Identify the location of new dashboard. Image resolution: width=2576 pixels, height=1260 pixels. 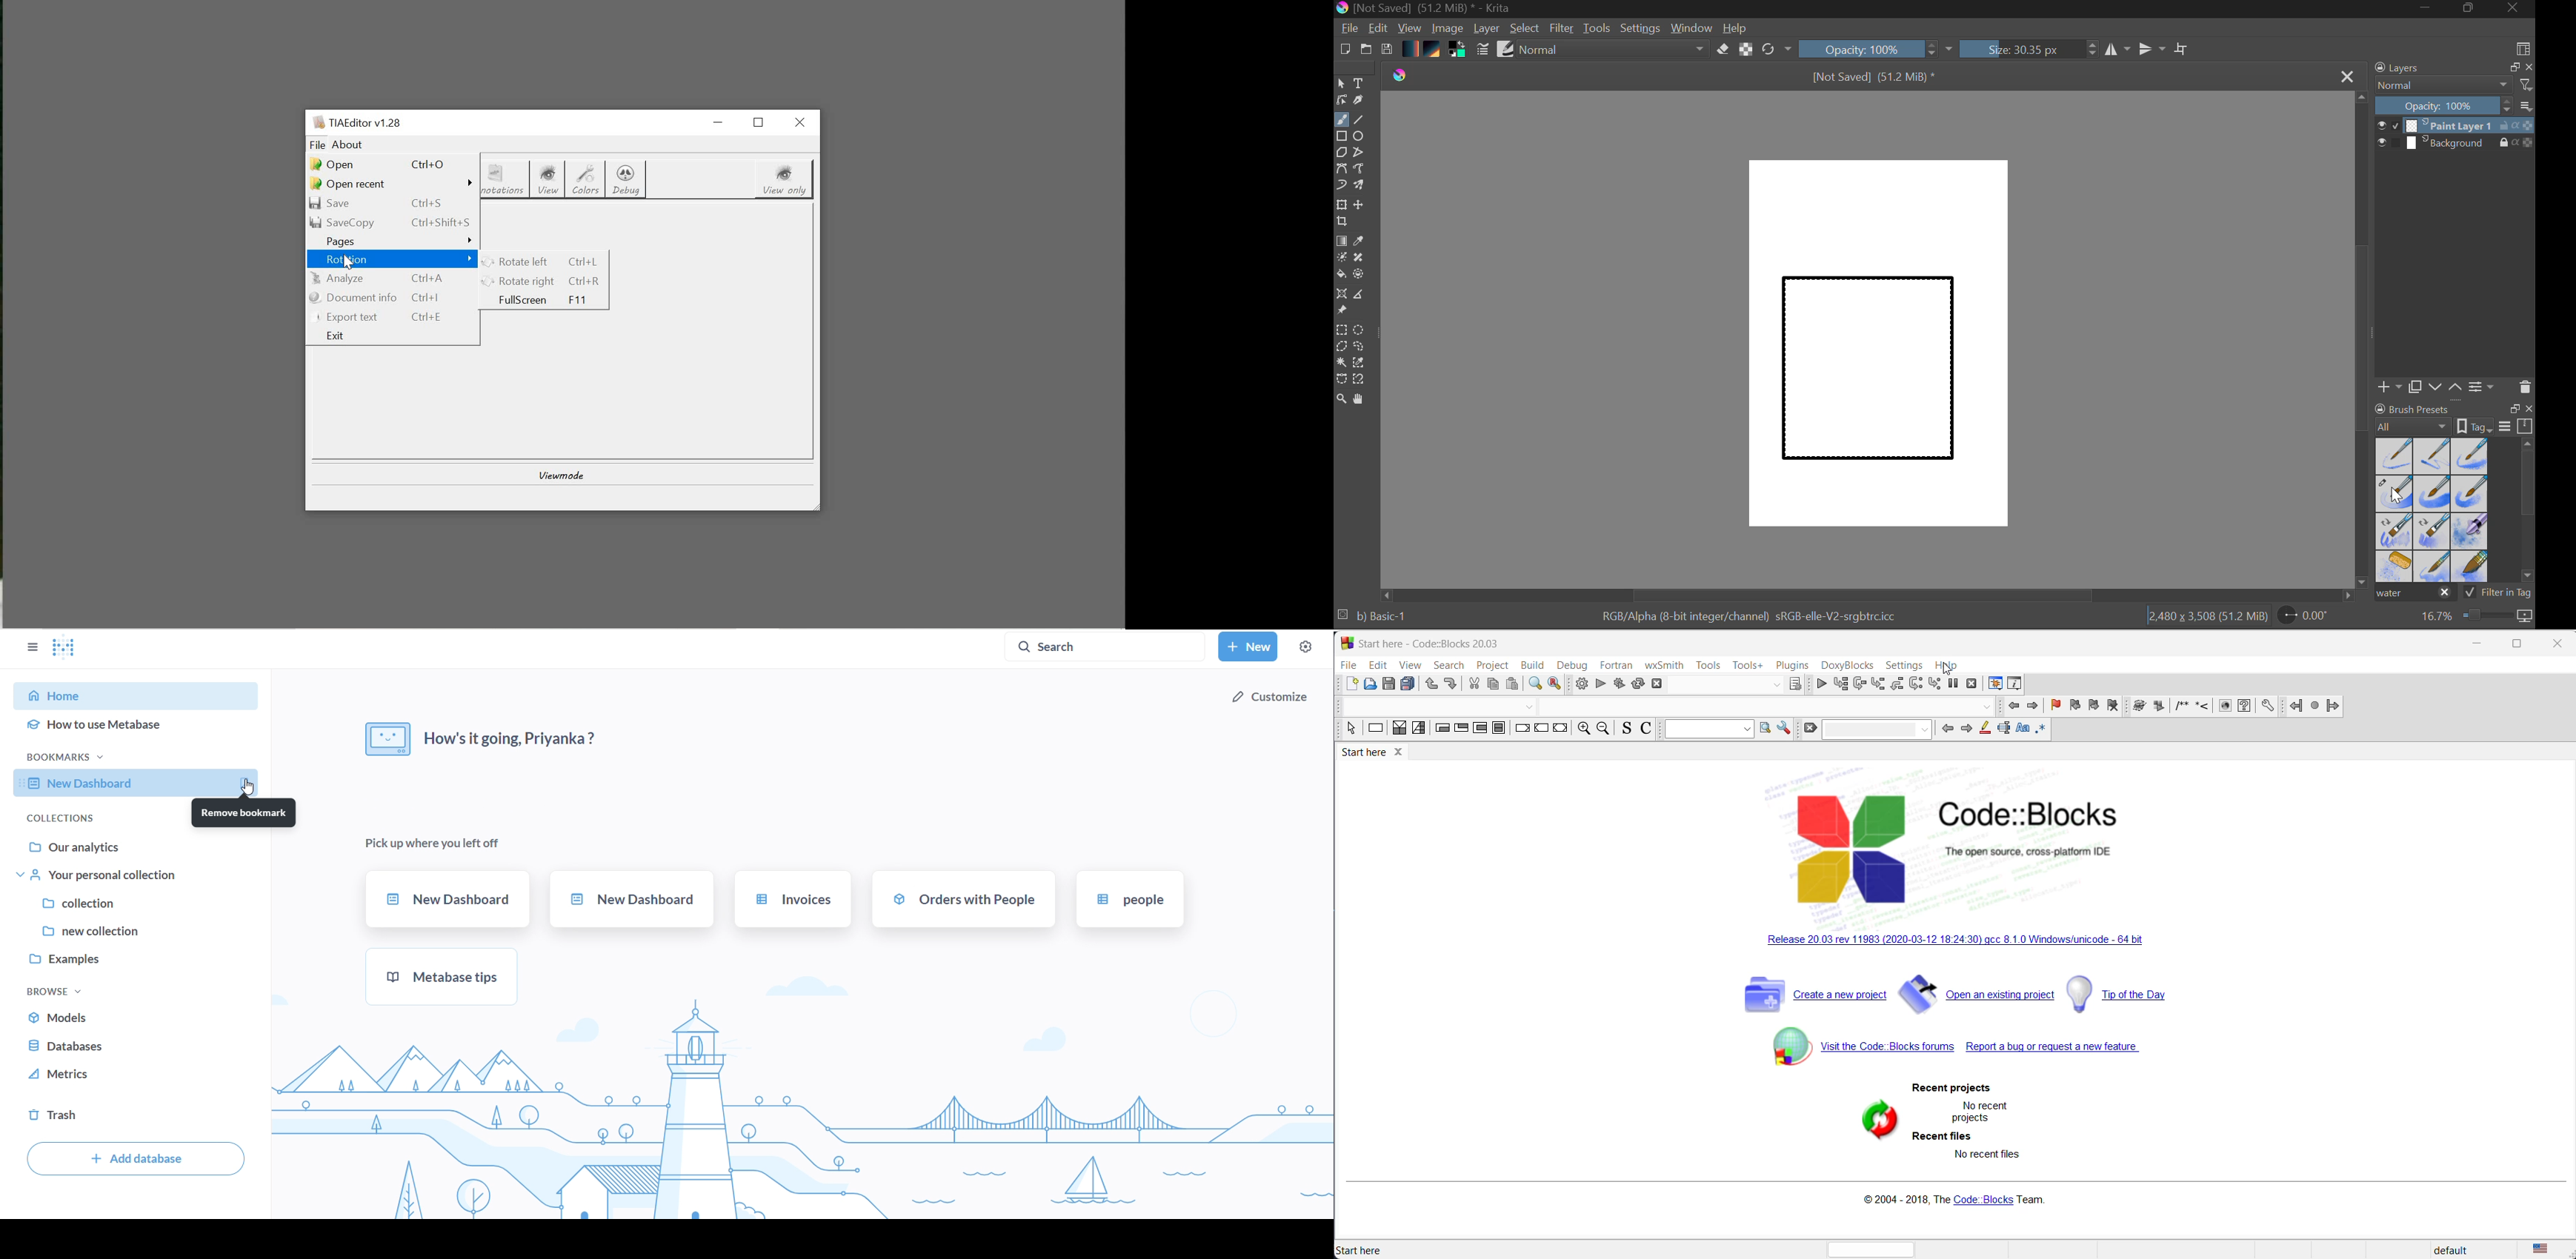
(631, 899).